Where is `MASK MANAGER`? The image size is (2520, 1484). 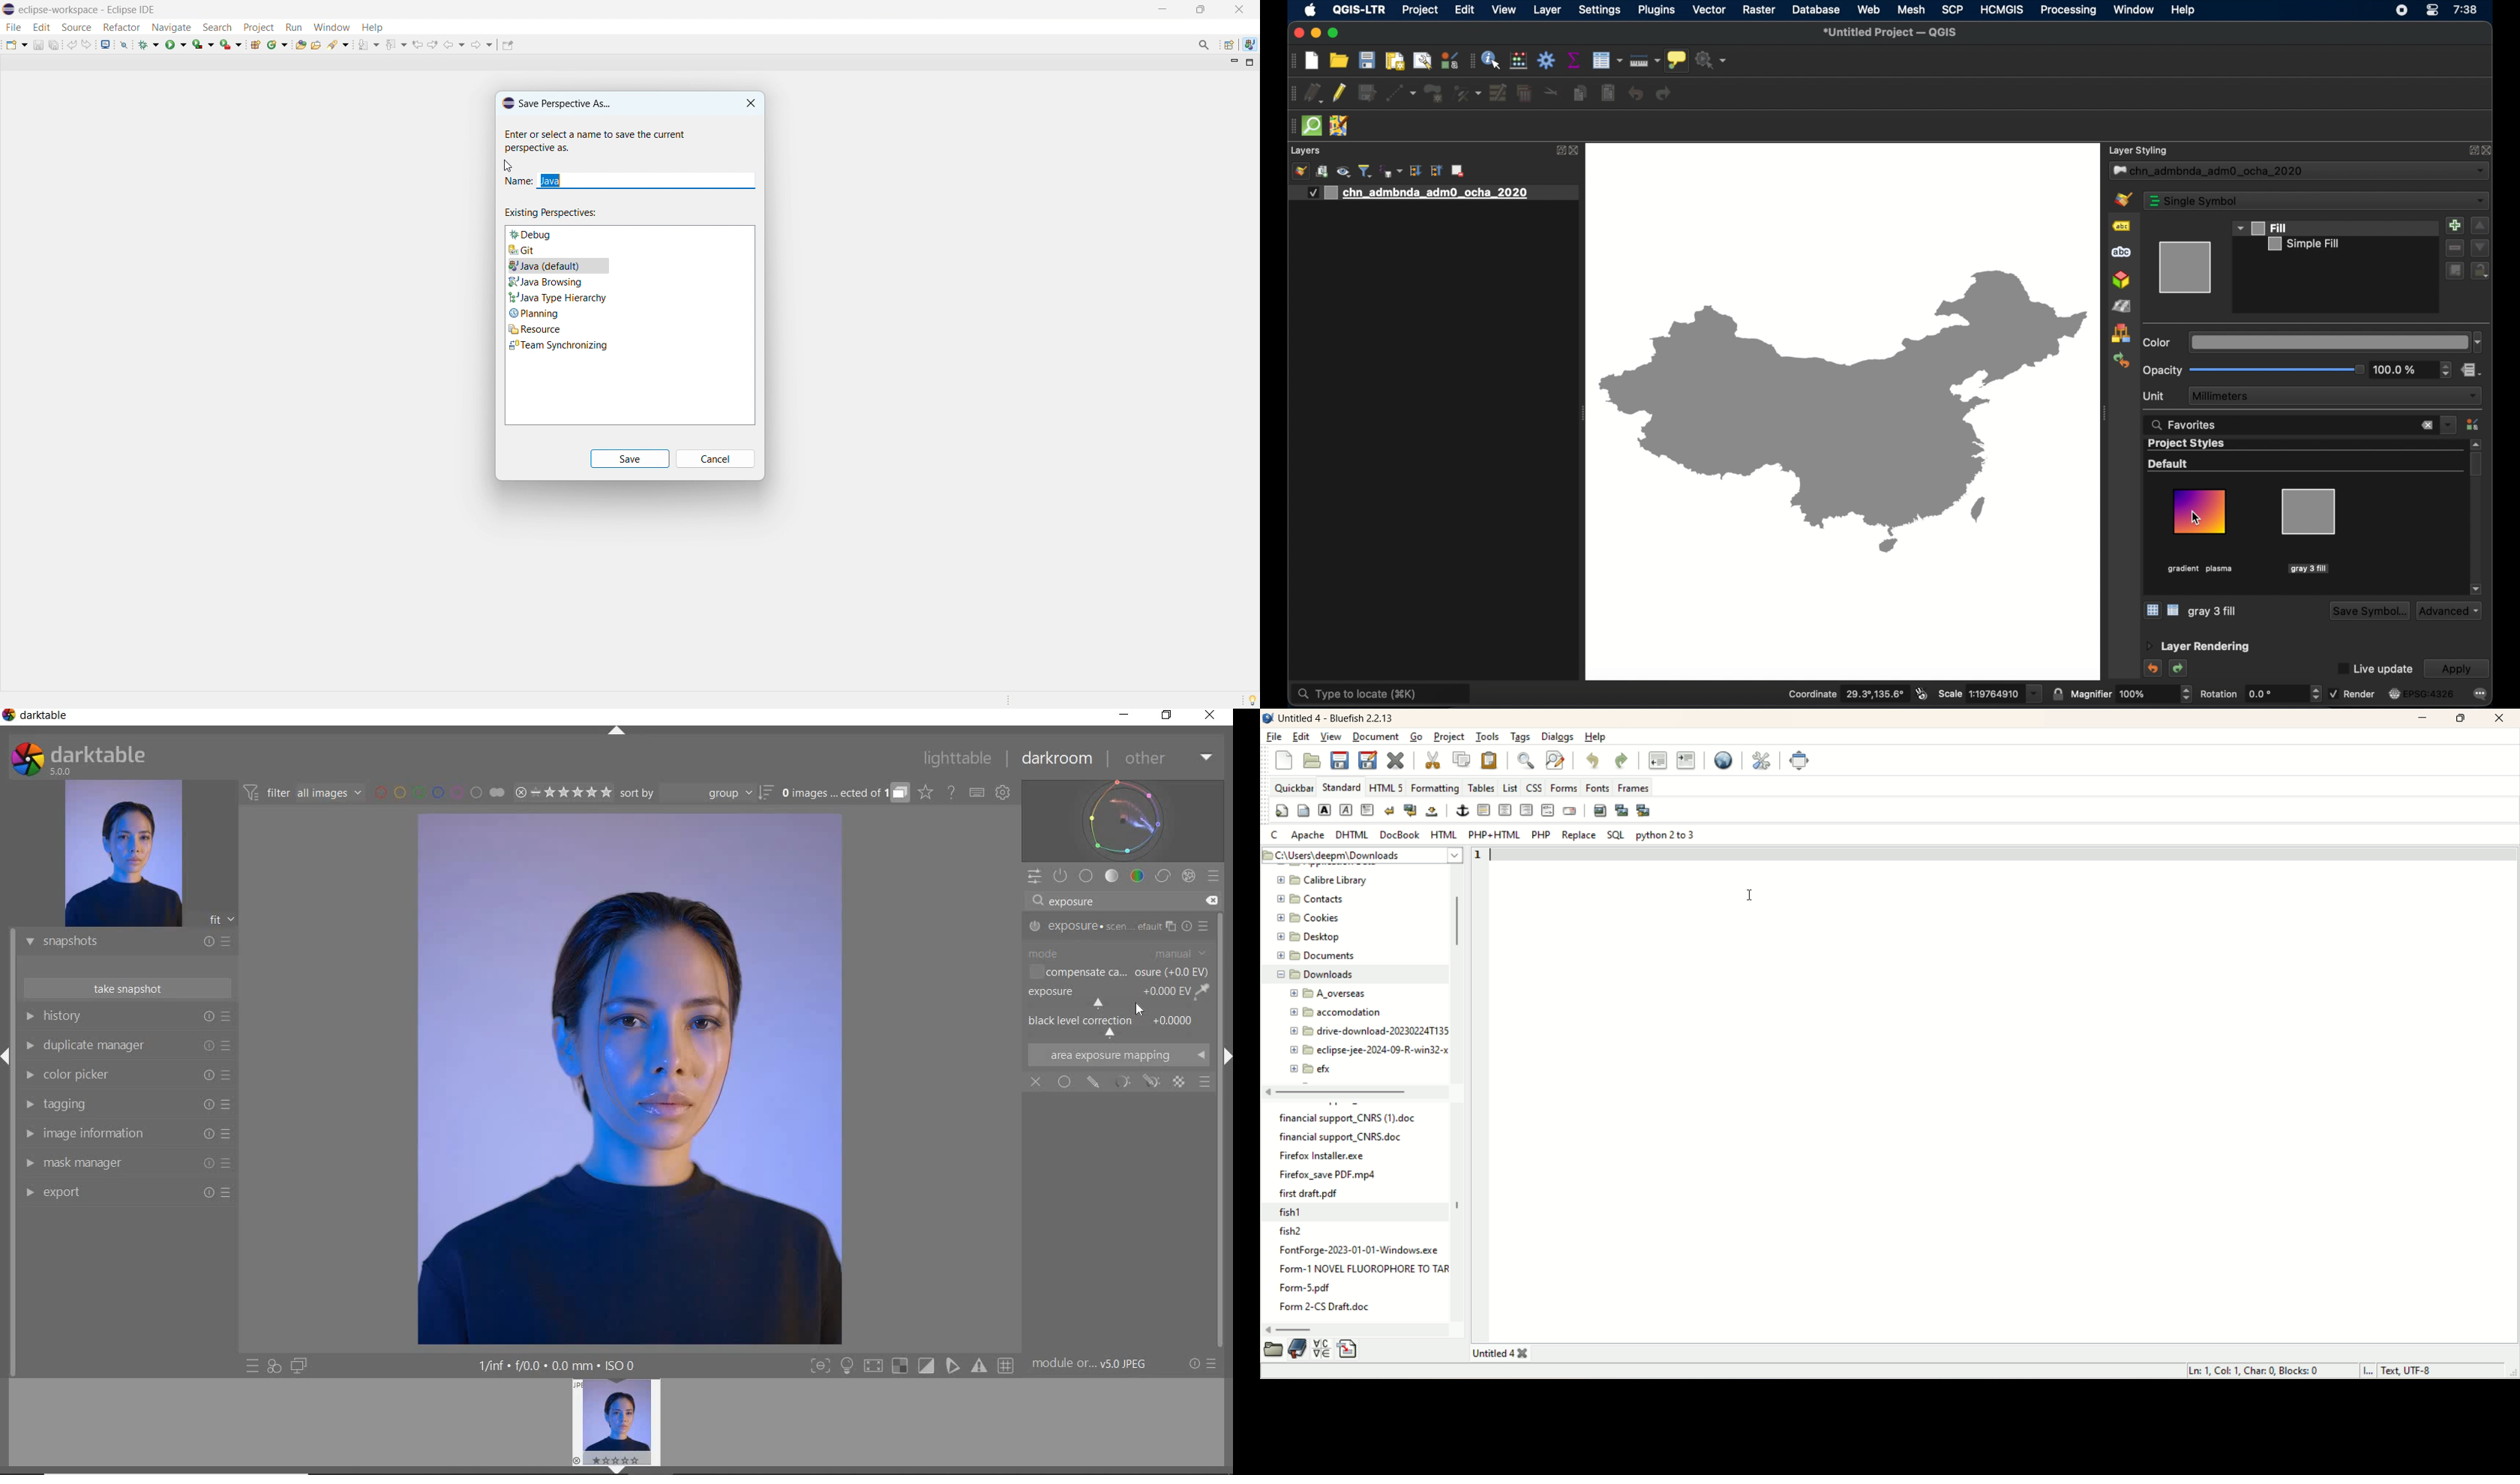
MASK MANAGER is located at coordinates (121, 1163).